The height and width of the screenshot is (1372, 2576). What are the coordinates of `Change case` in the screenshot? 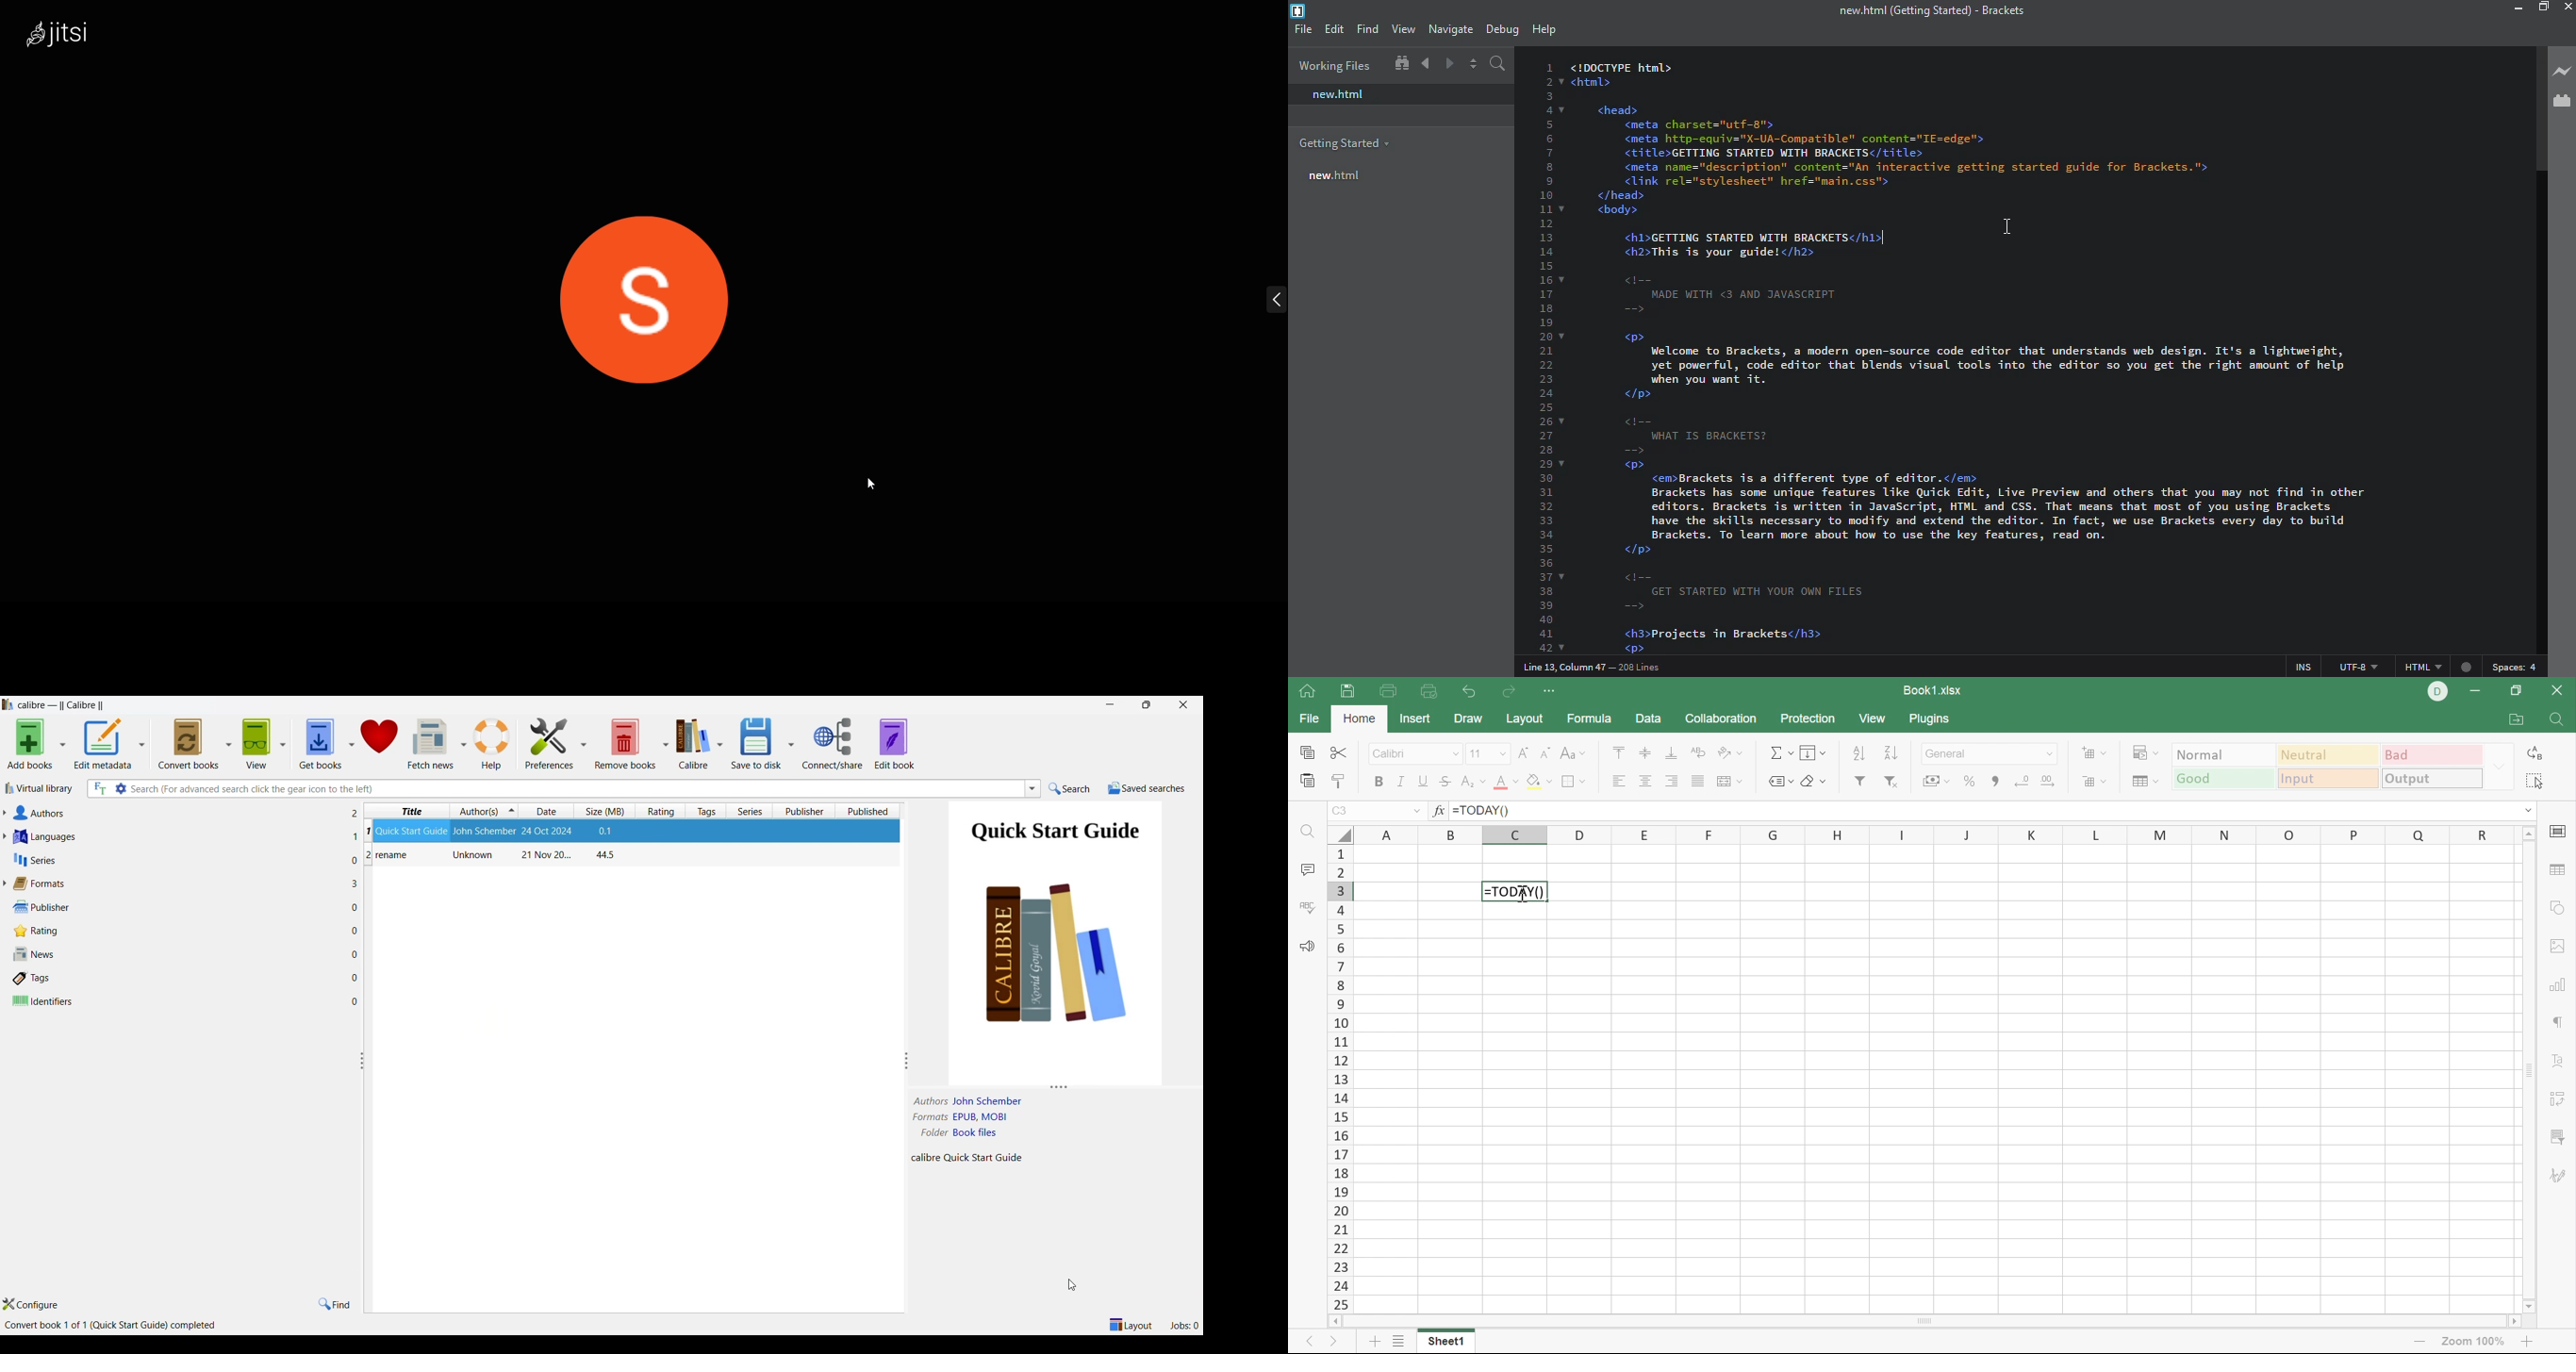 It's located at (1573, 751).